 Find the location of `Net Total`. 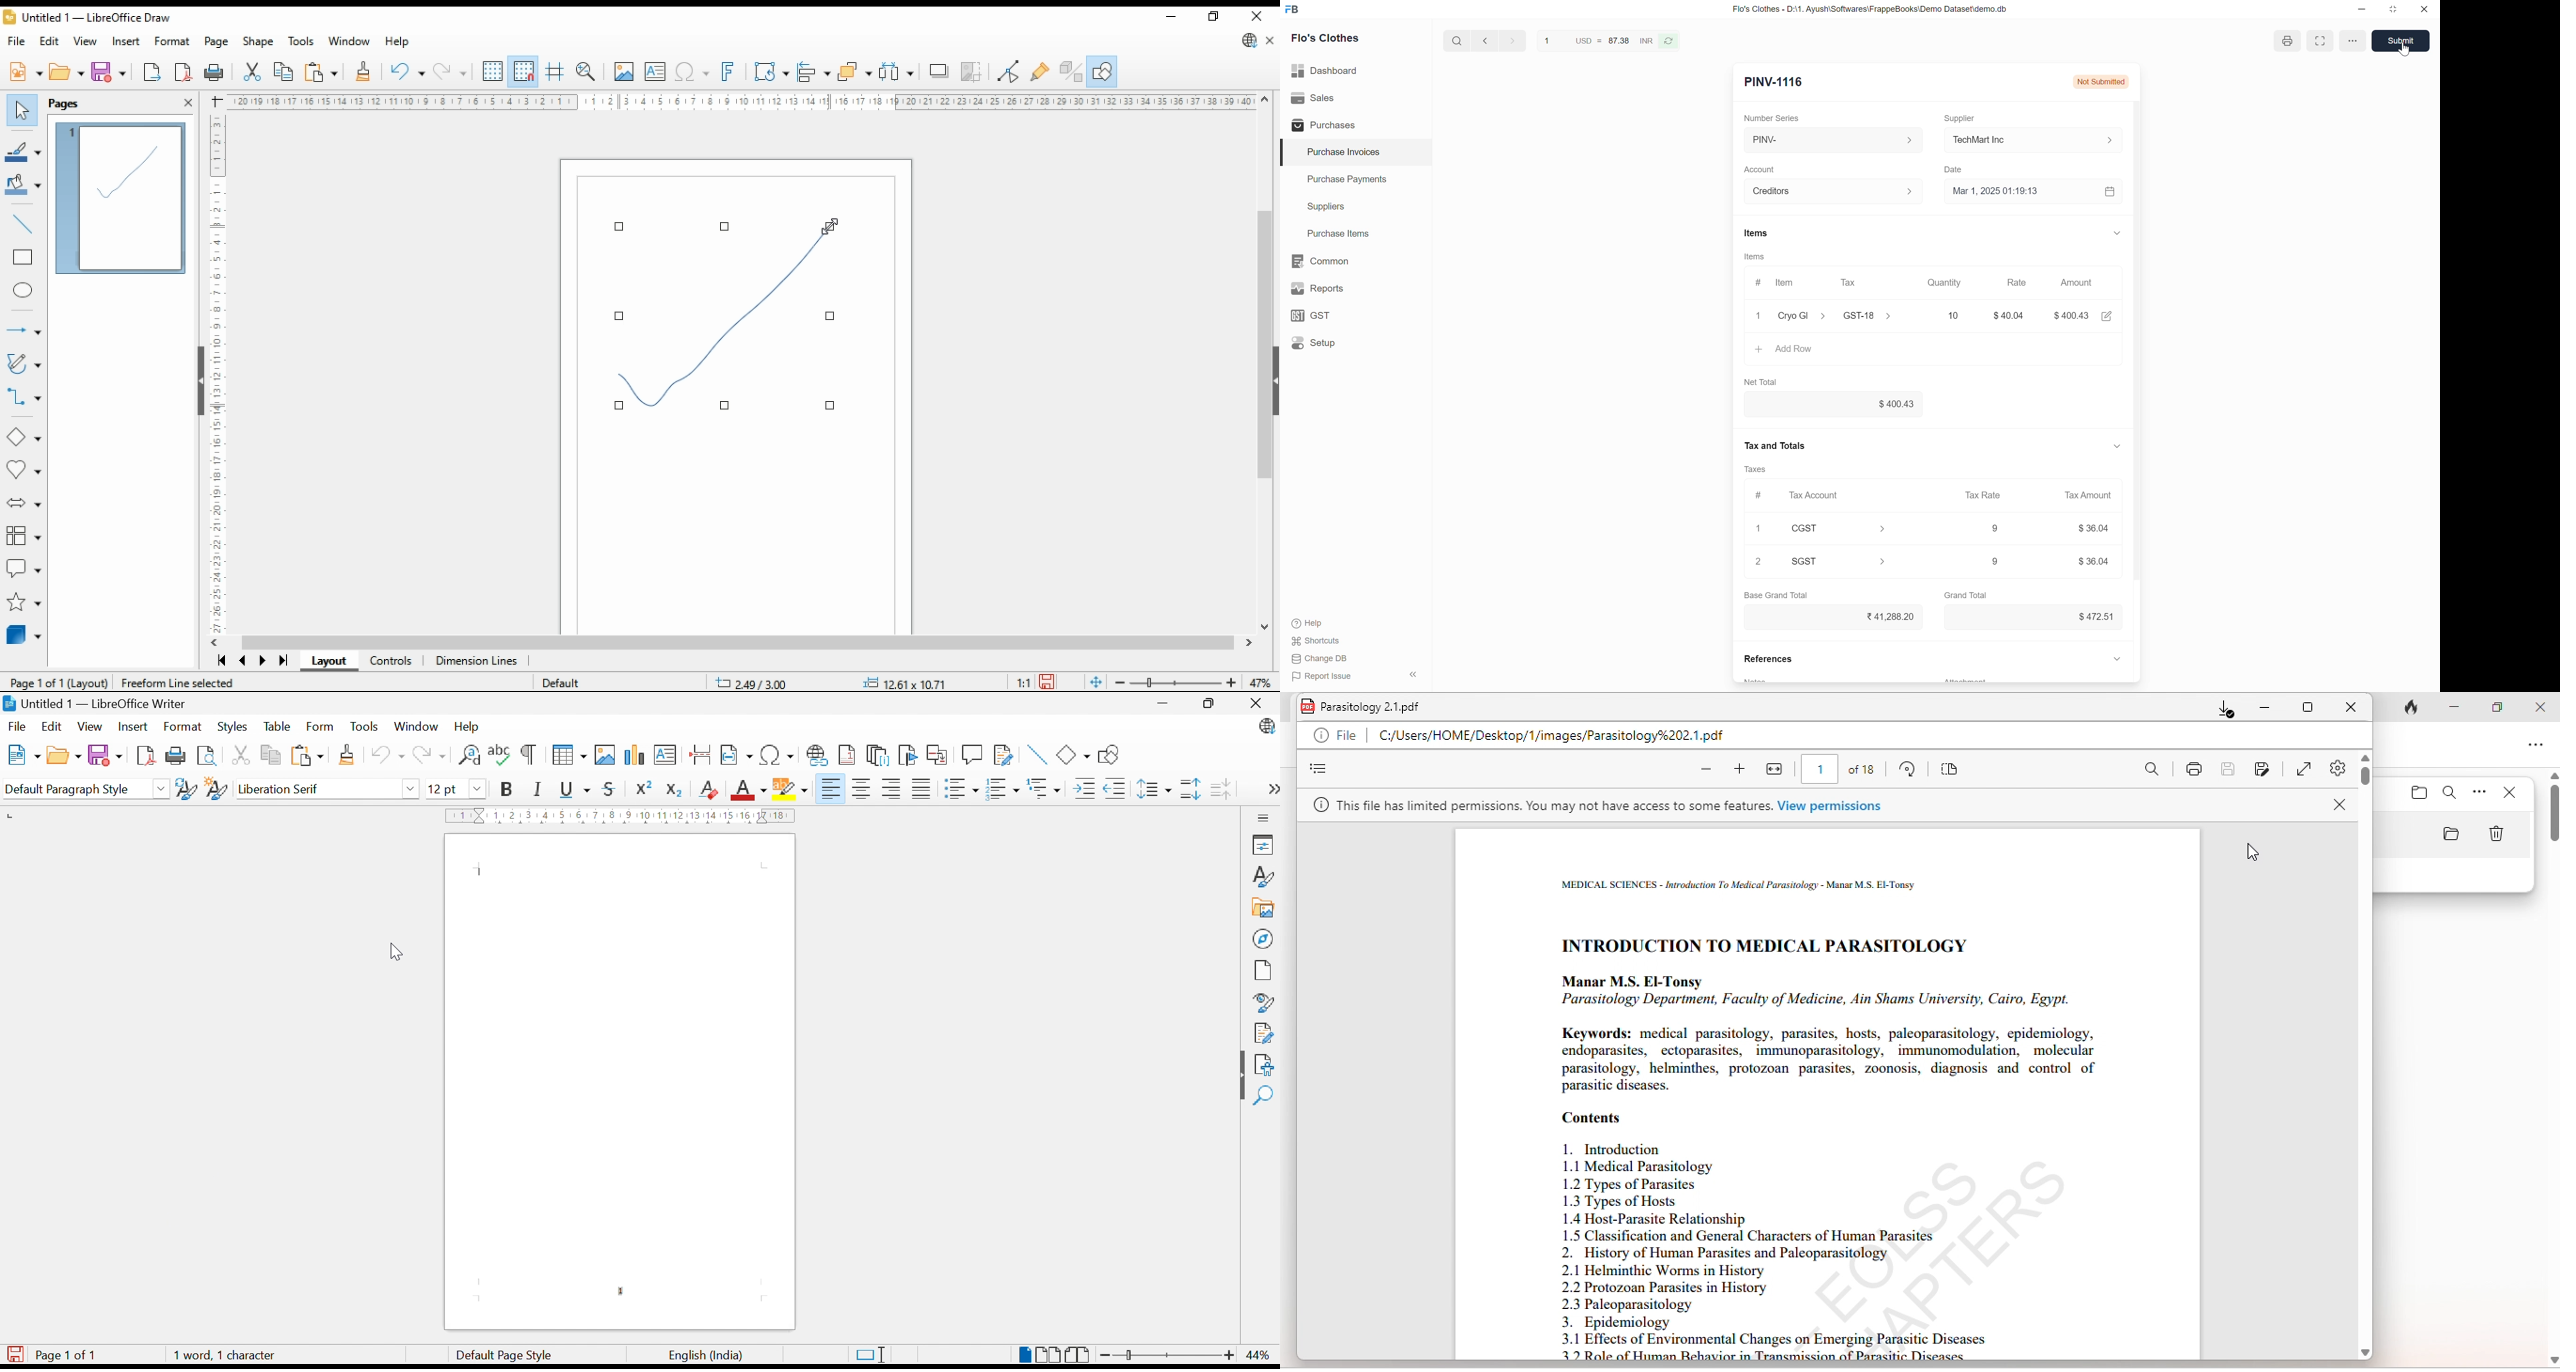

Net Total is located at coordinates (1765, 381).